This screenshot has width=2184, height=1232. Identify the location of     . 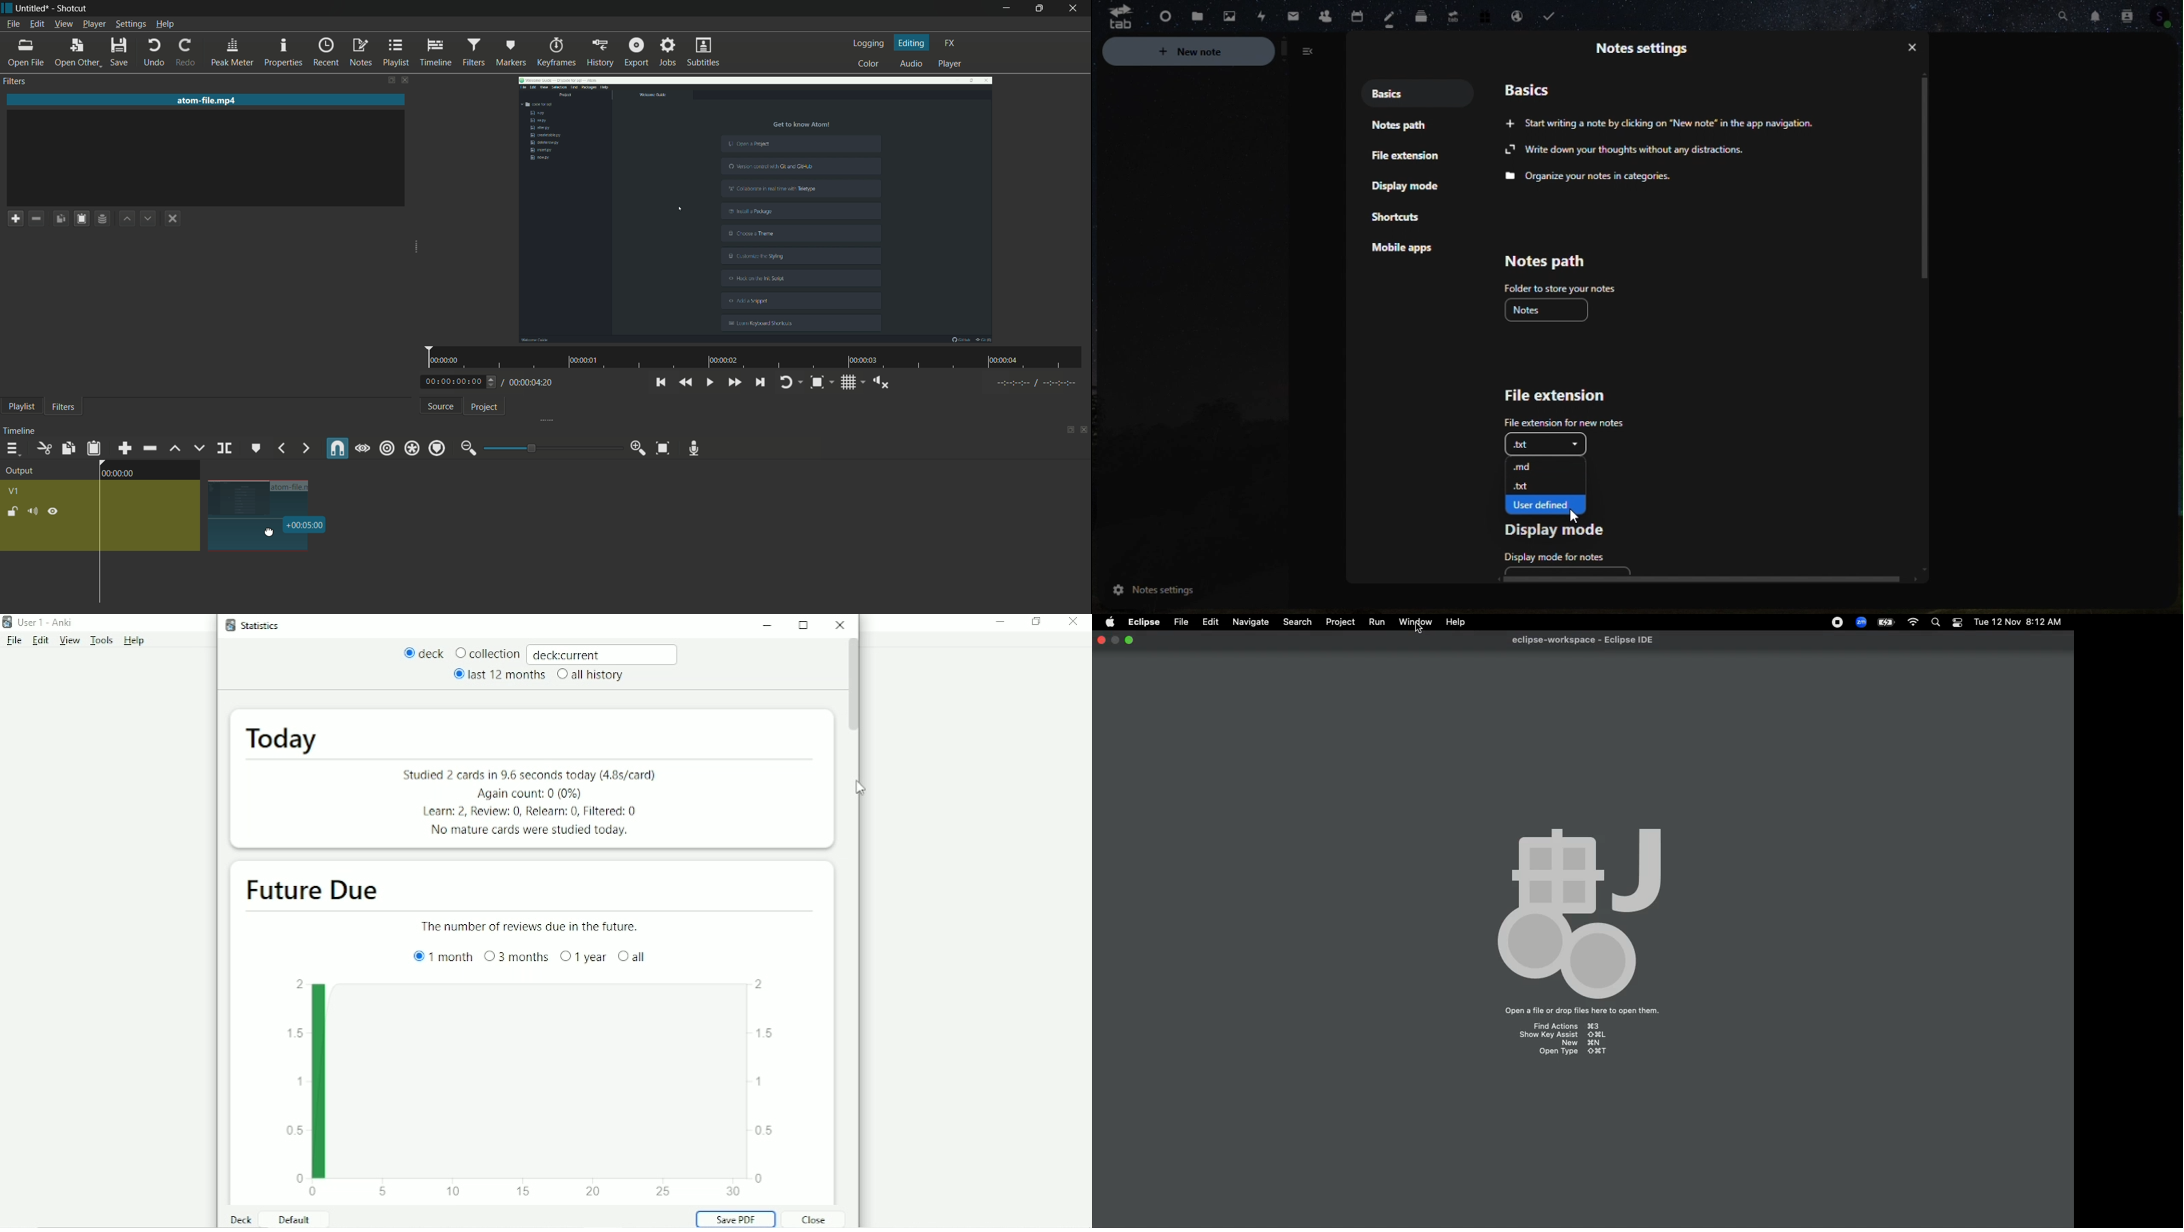
(125, 448).